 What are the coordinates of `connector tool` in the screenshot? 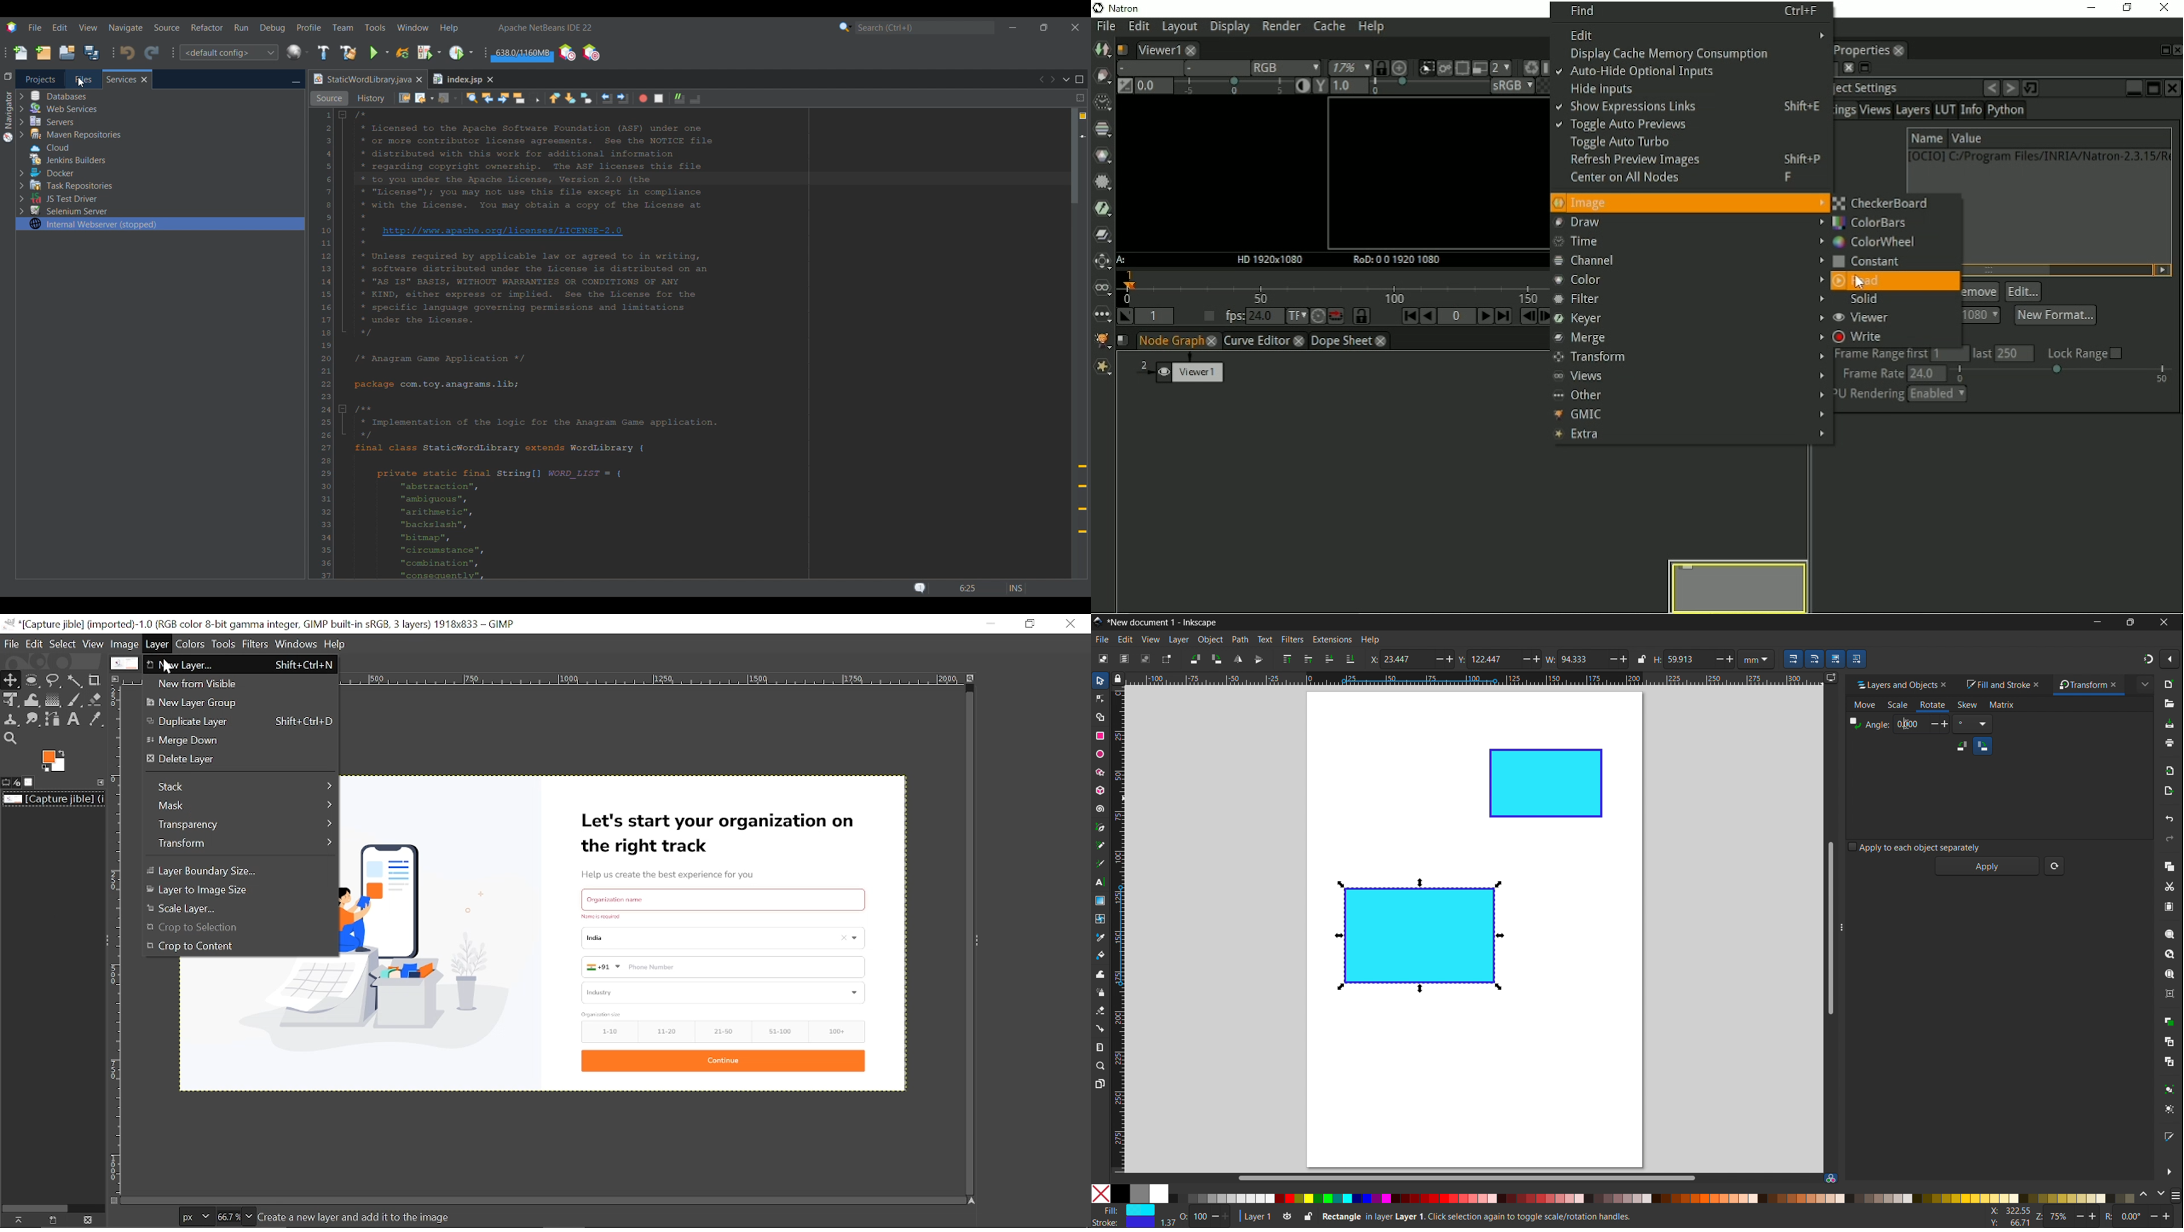 It's located at (1100, 1028).